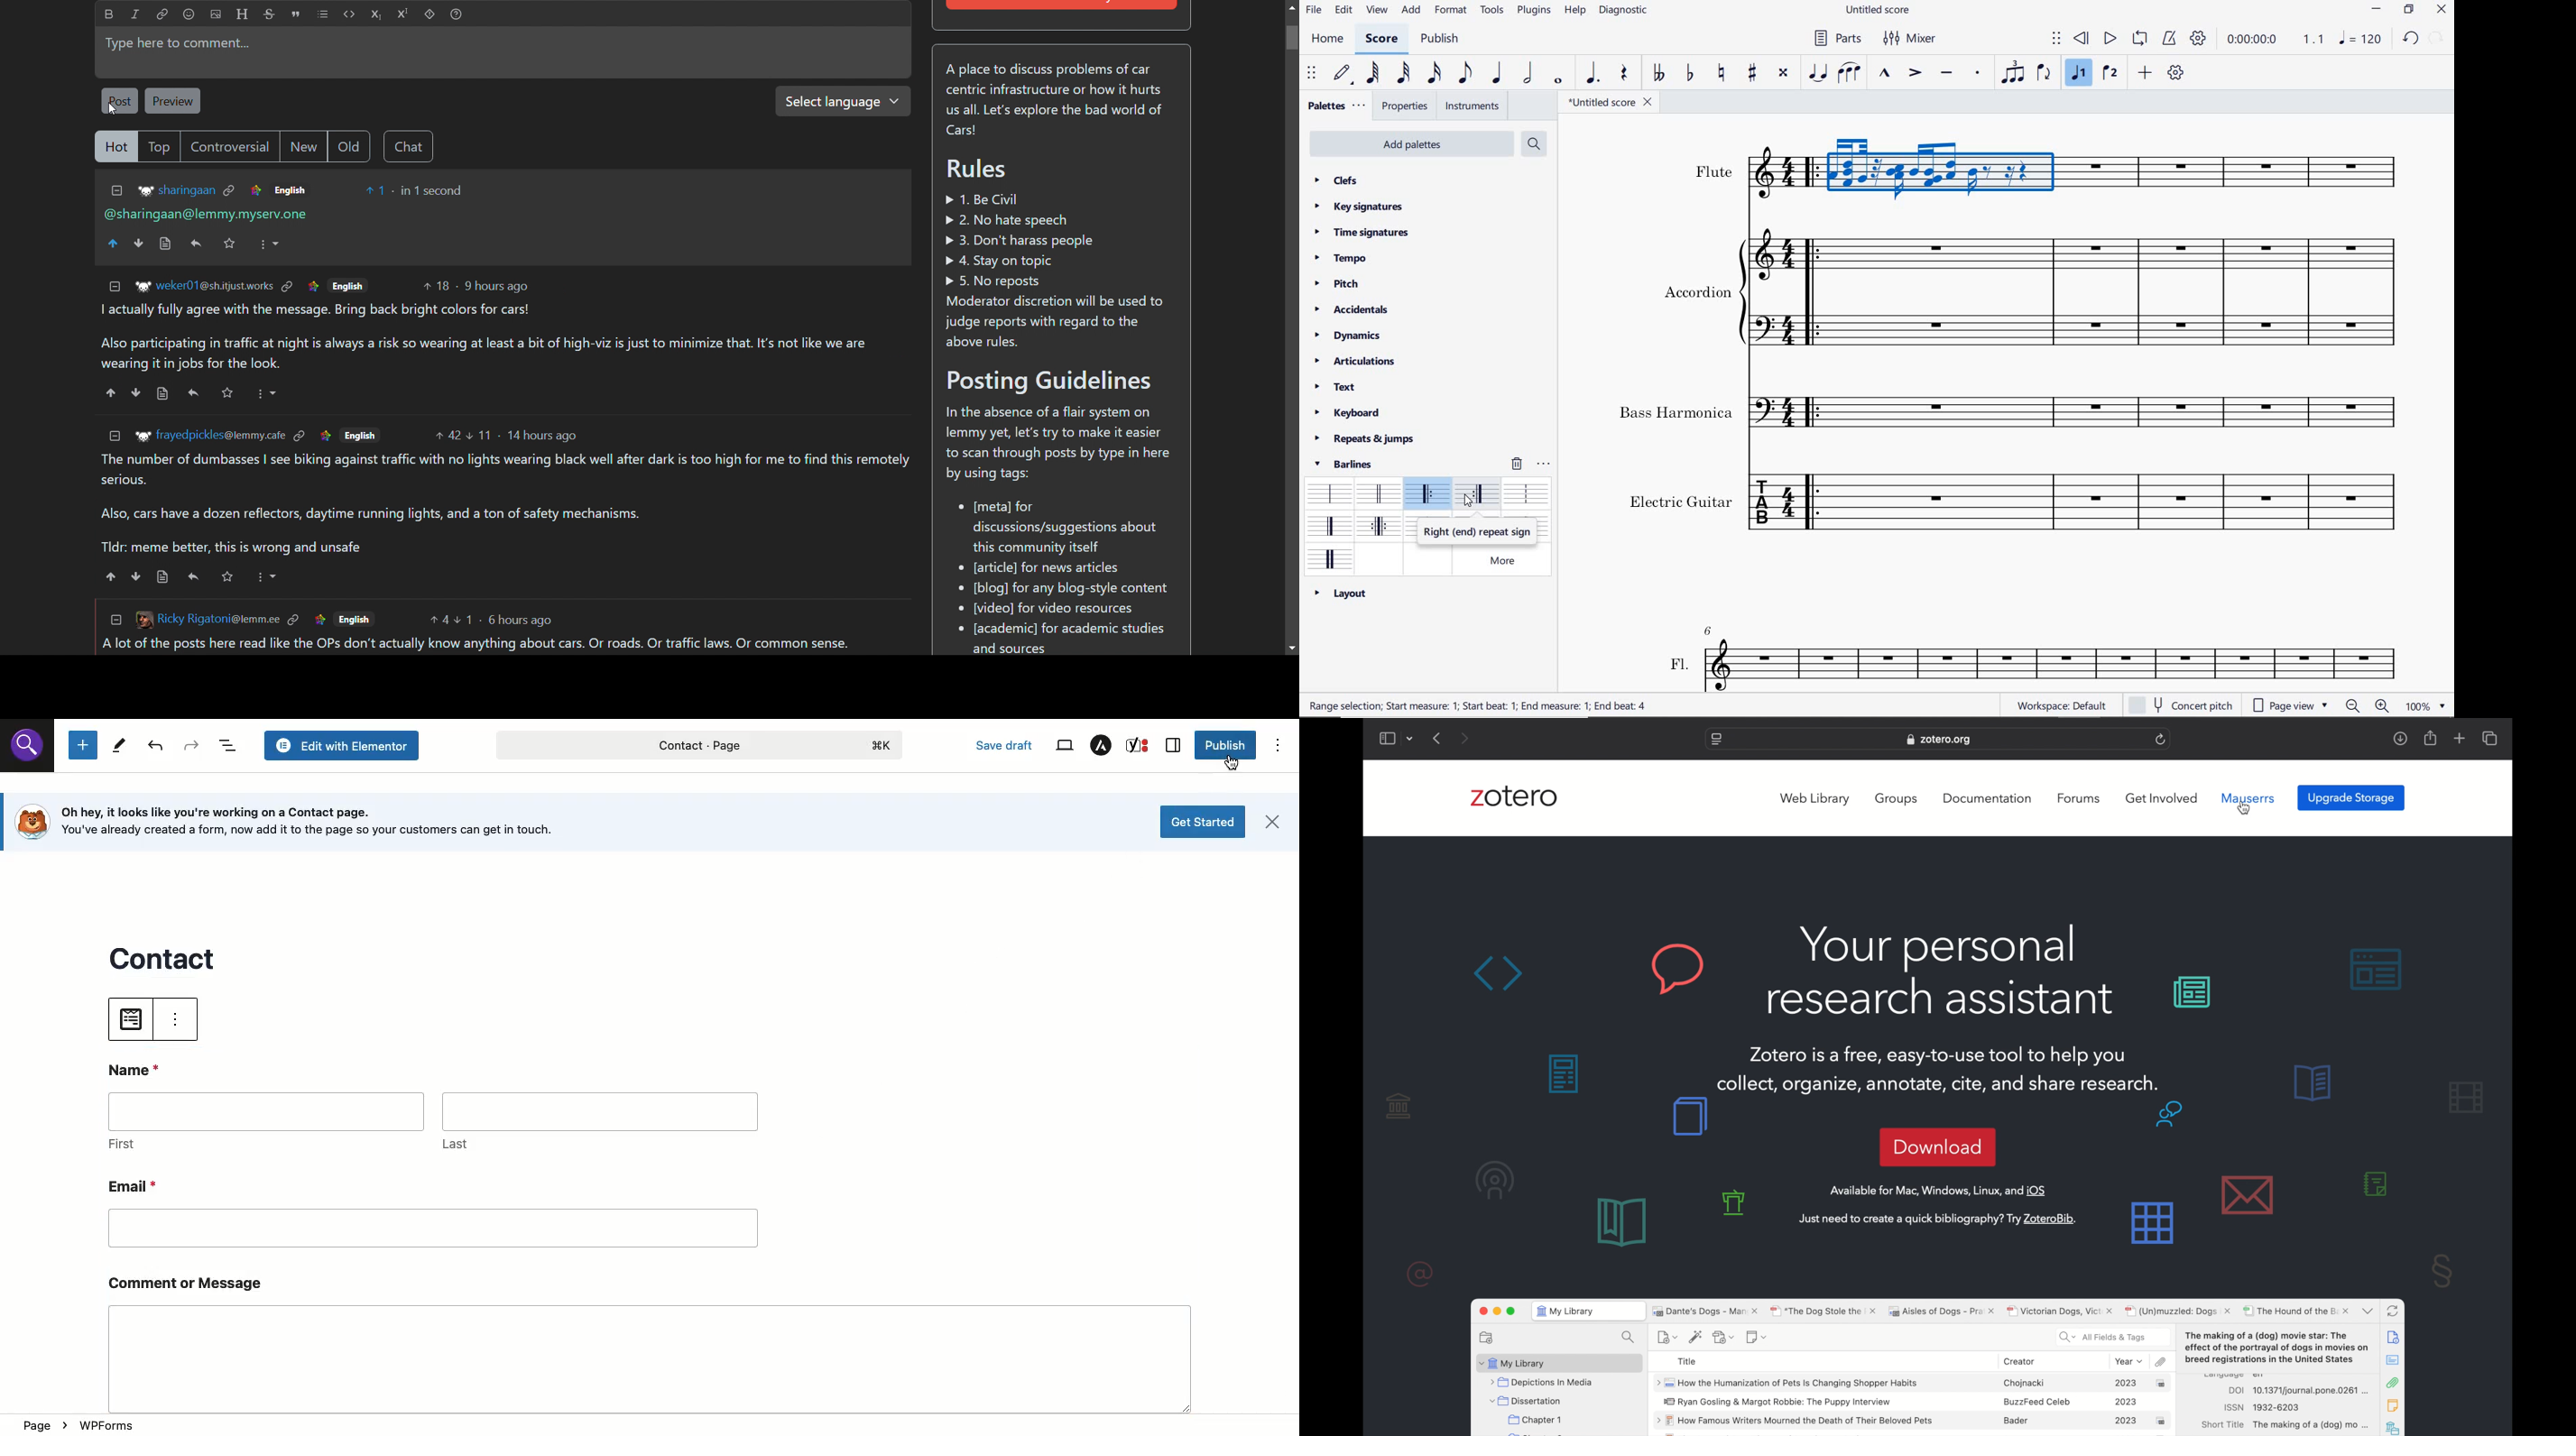 The width and height of the screenshot is (2576, 1456). What do you see at coordinates (114, 436) in the screenshot?
I see `collapse` at bounding box center [114, 436].